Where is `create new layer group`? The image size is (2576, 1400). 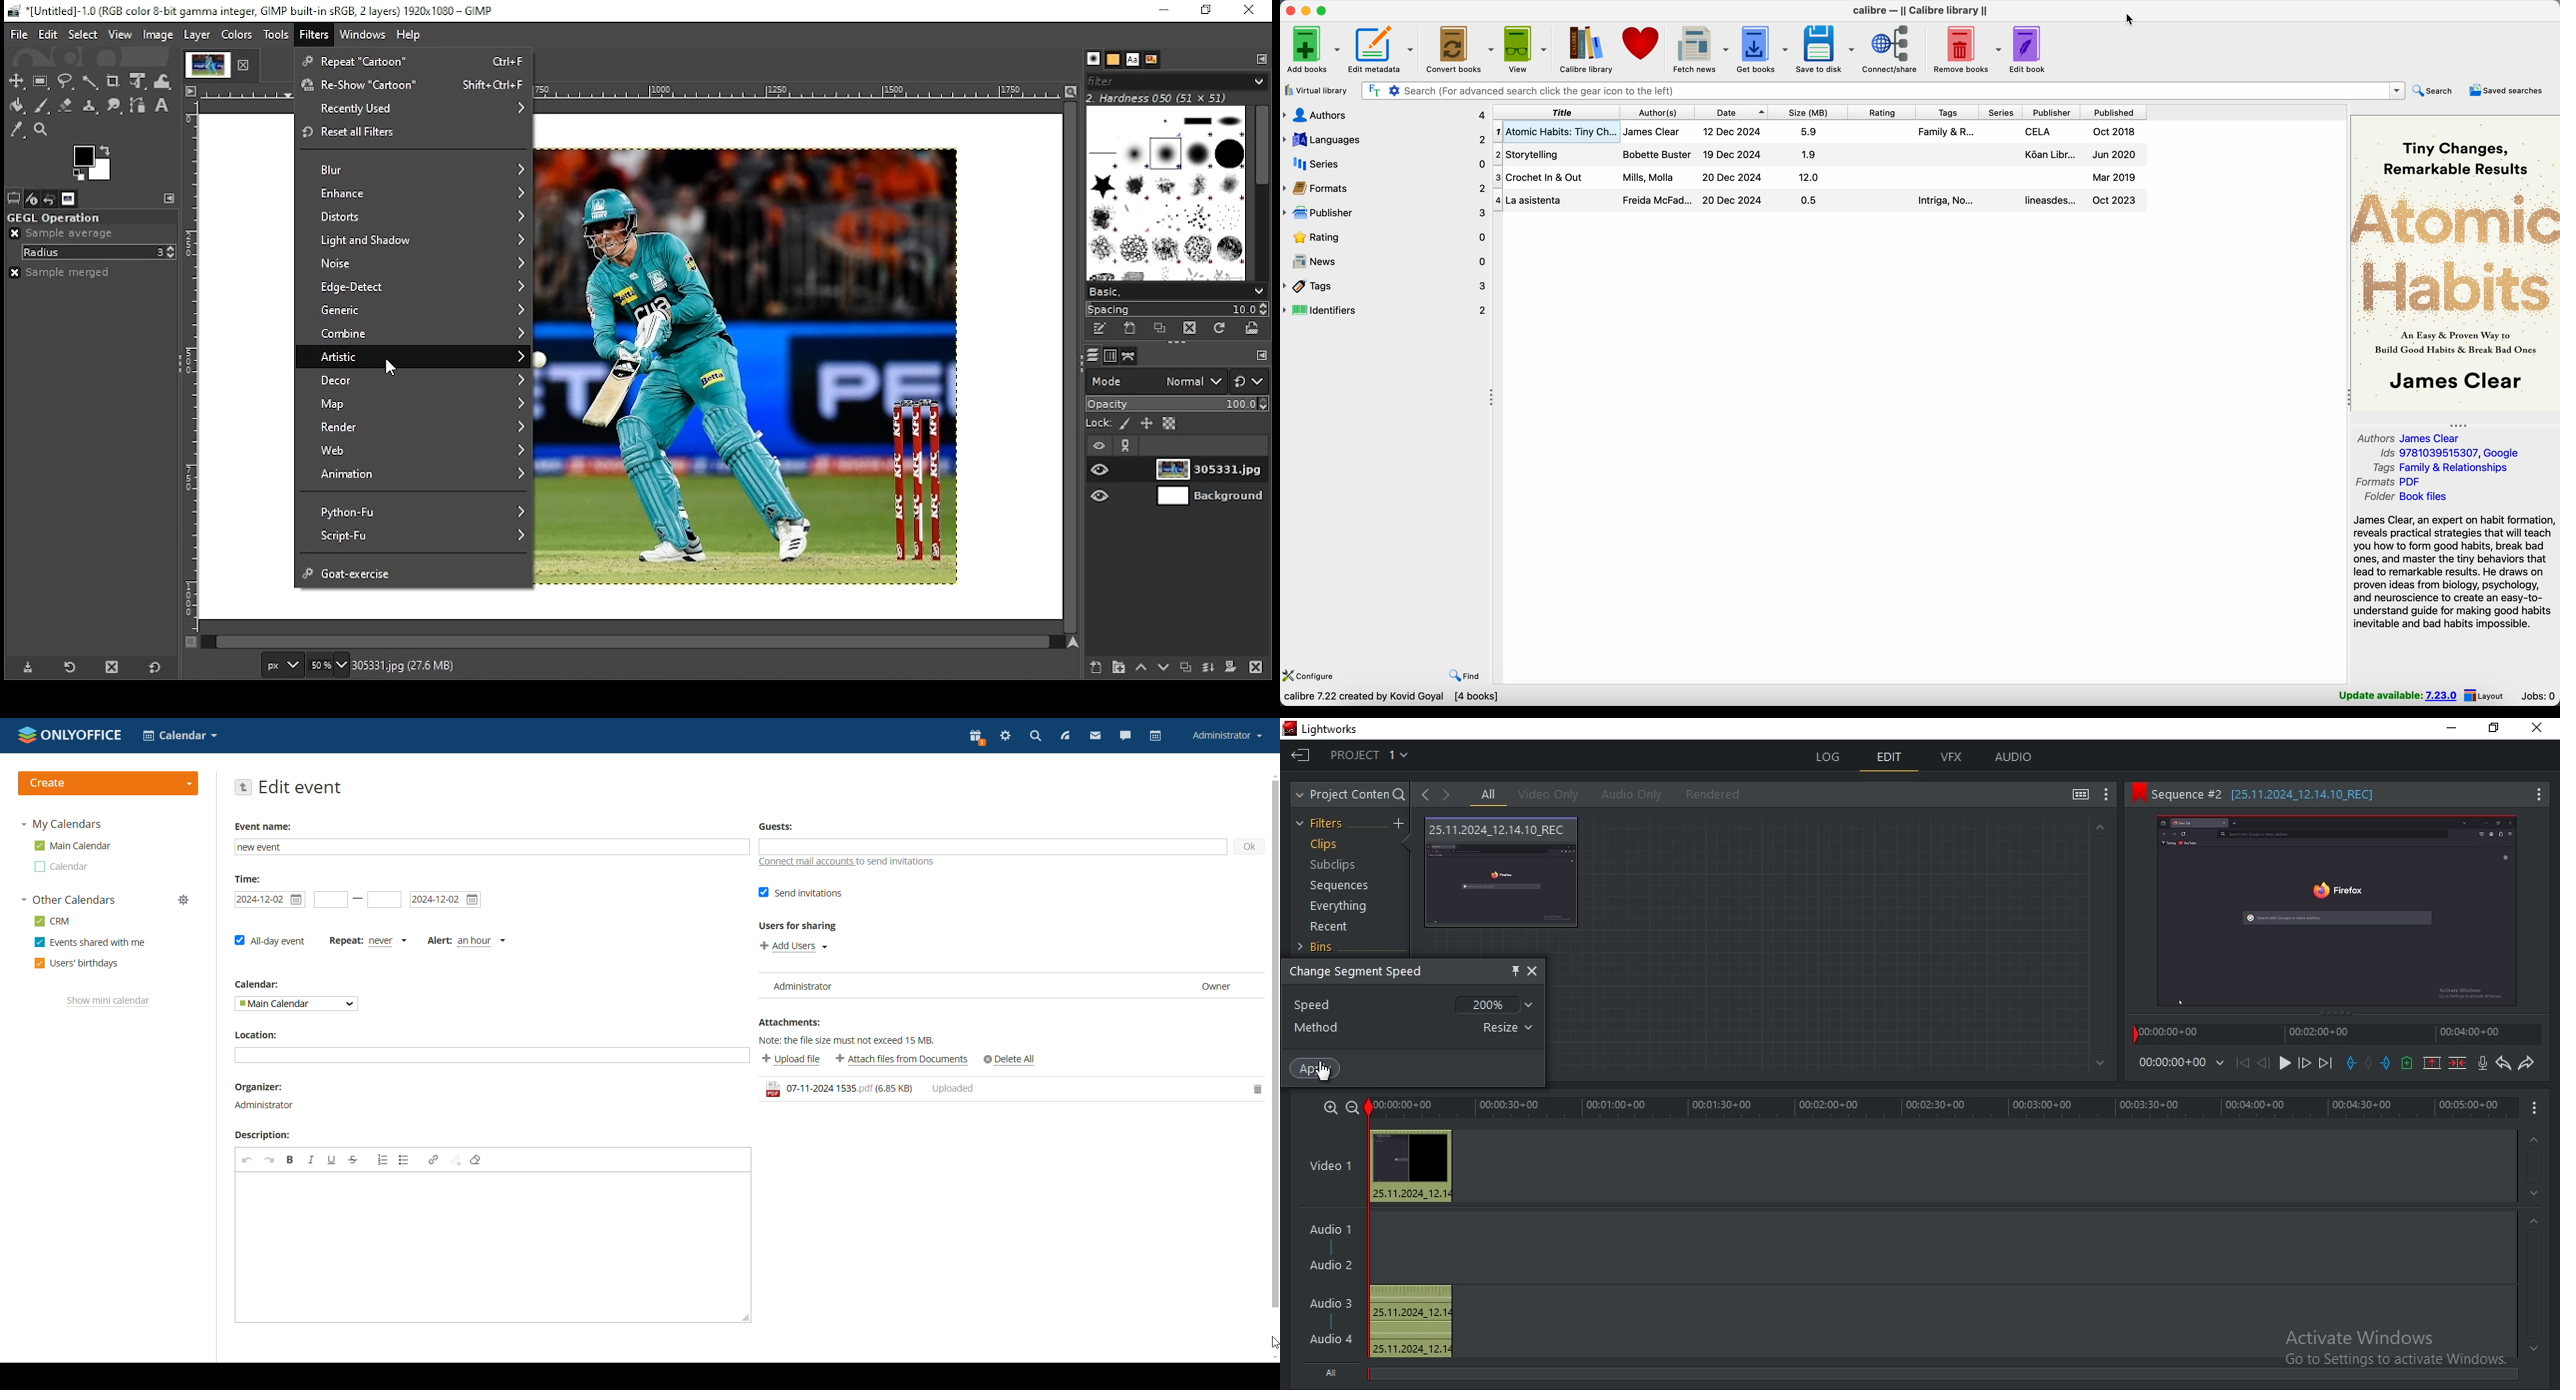
create new layer group is located at coordinates (1118, 667).